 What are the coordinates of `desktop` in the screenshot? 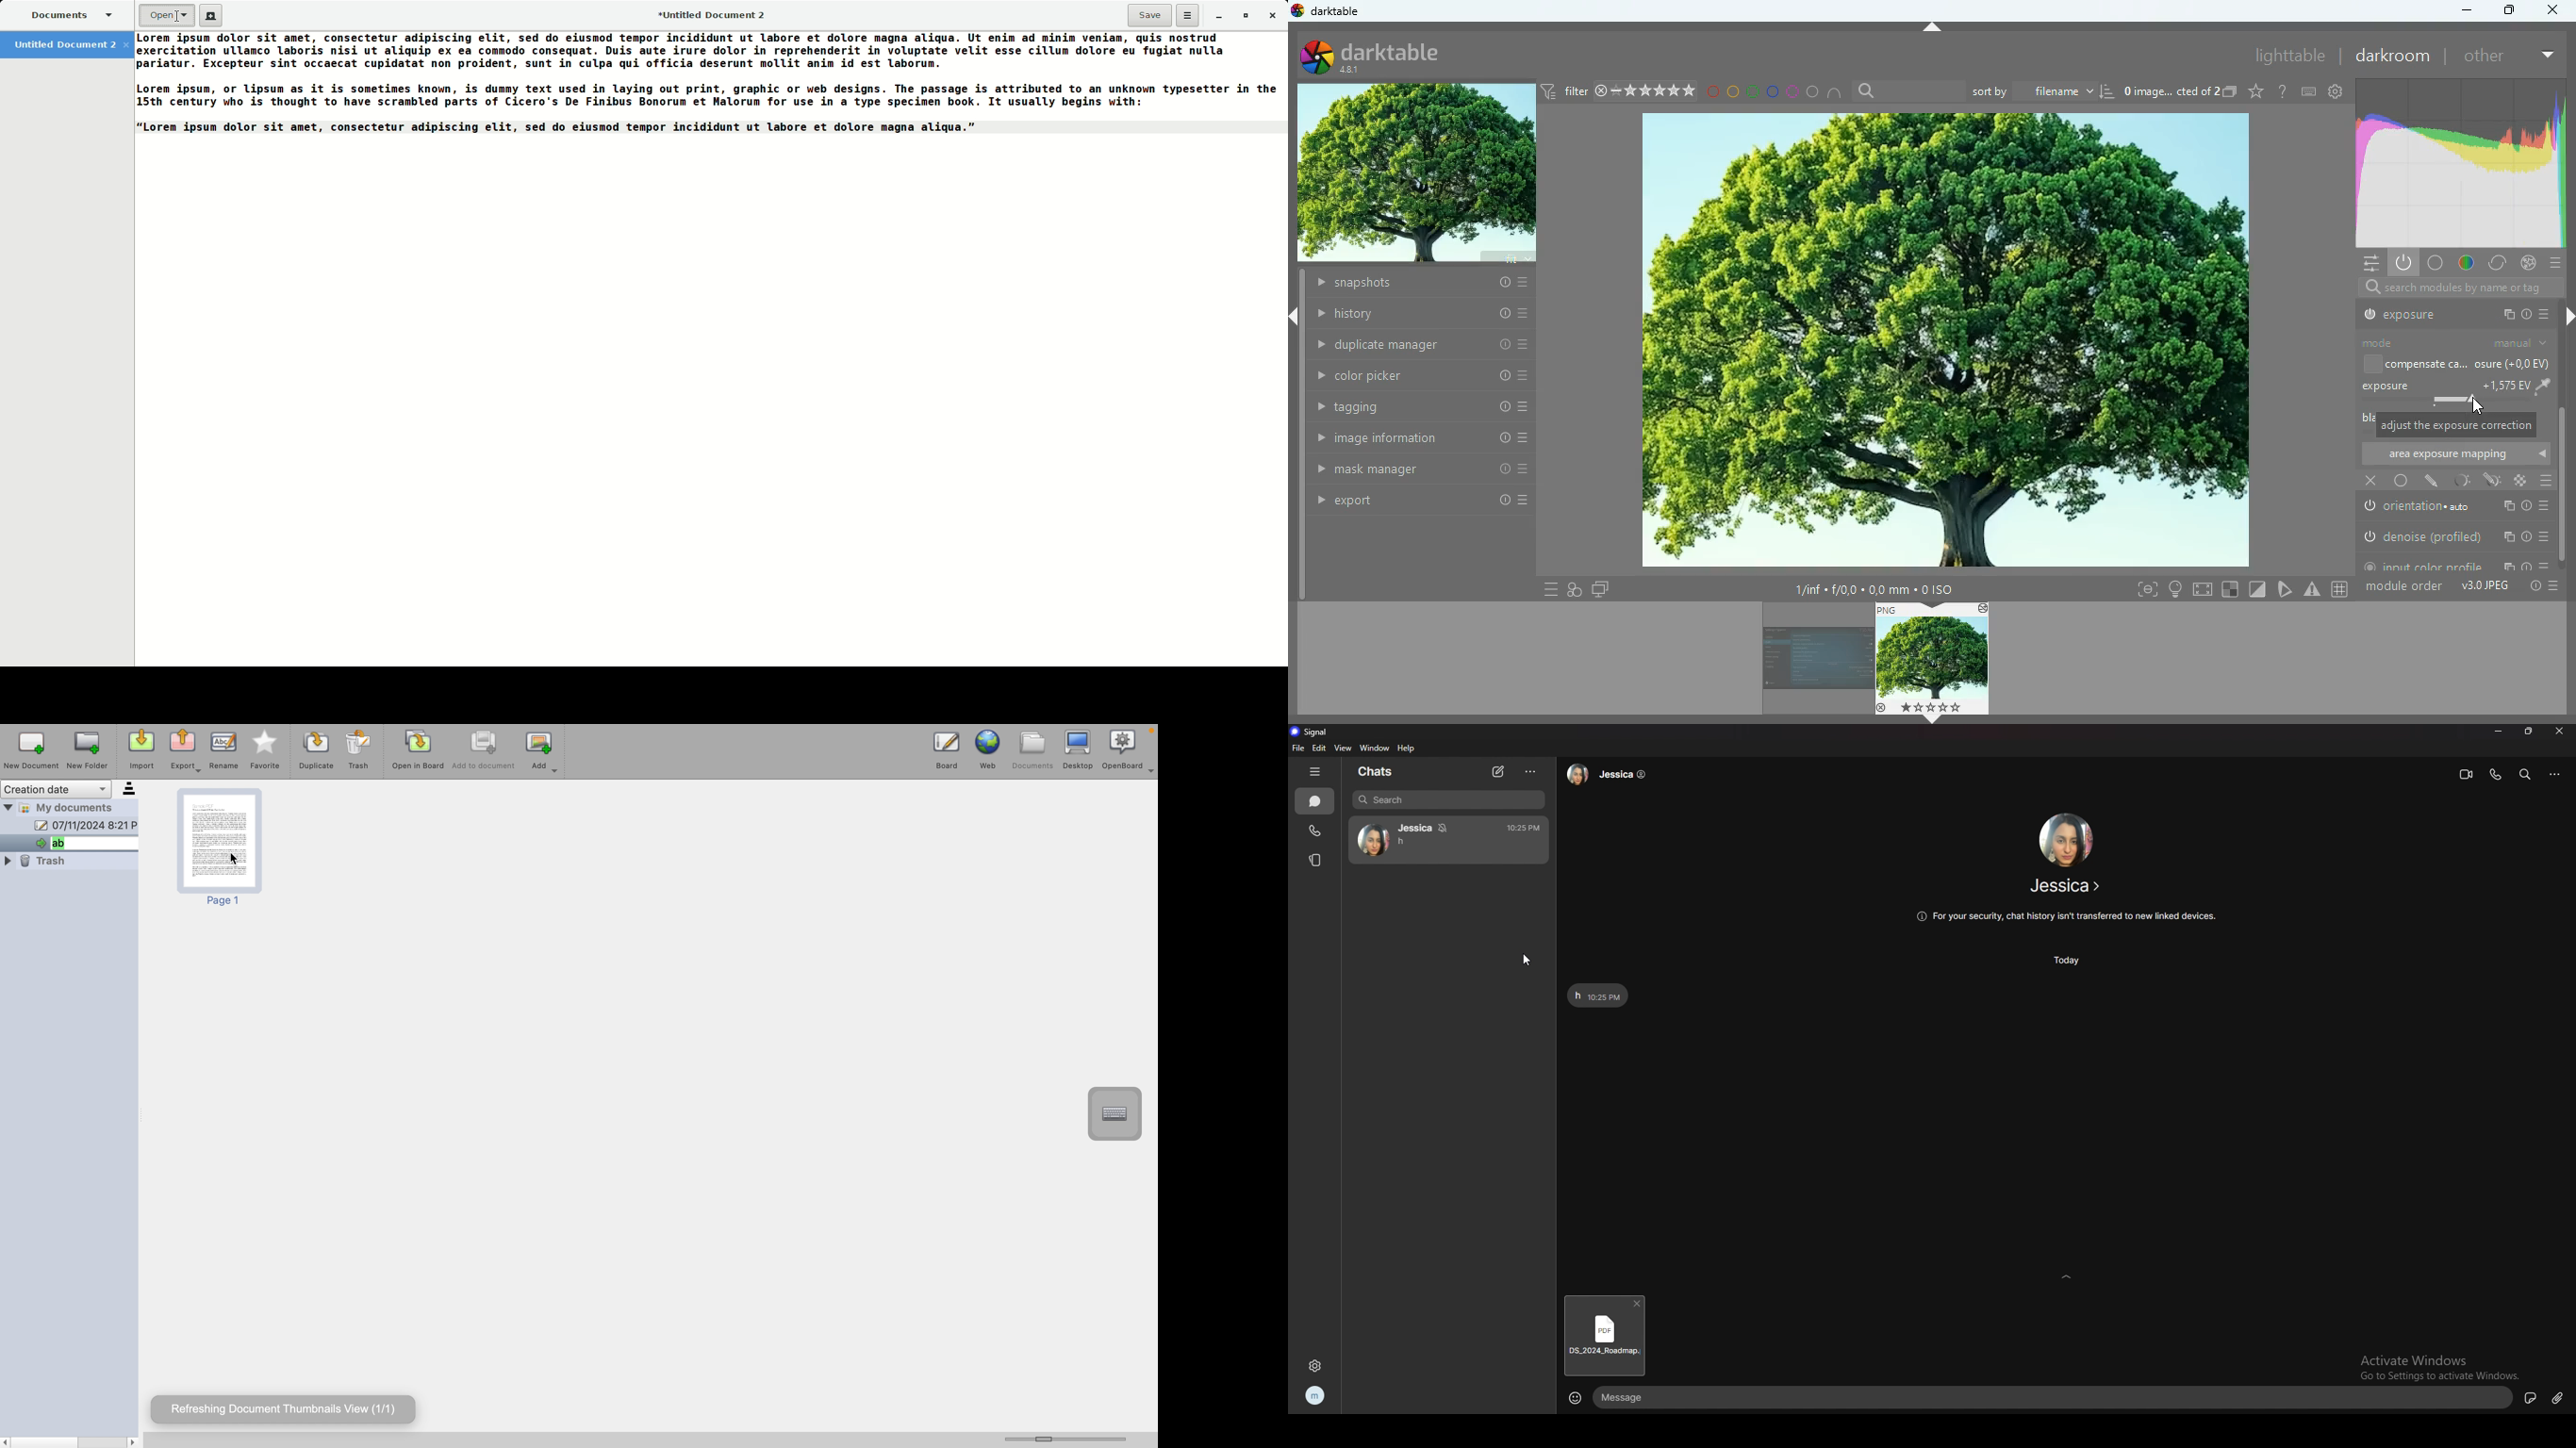 It's located at (1079, 749).